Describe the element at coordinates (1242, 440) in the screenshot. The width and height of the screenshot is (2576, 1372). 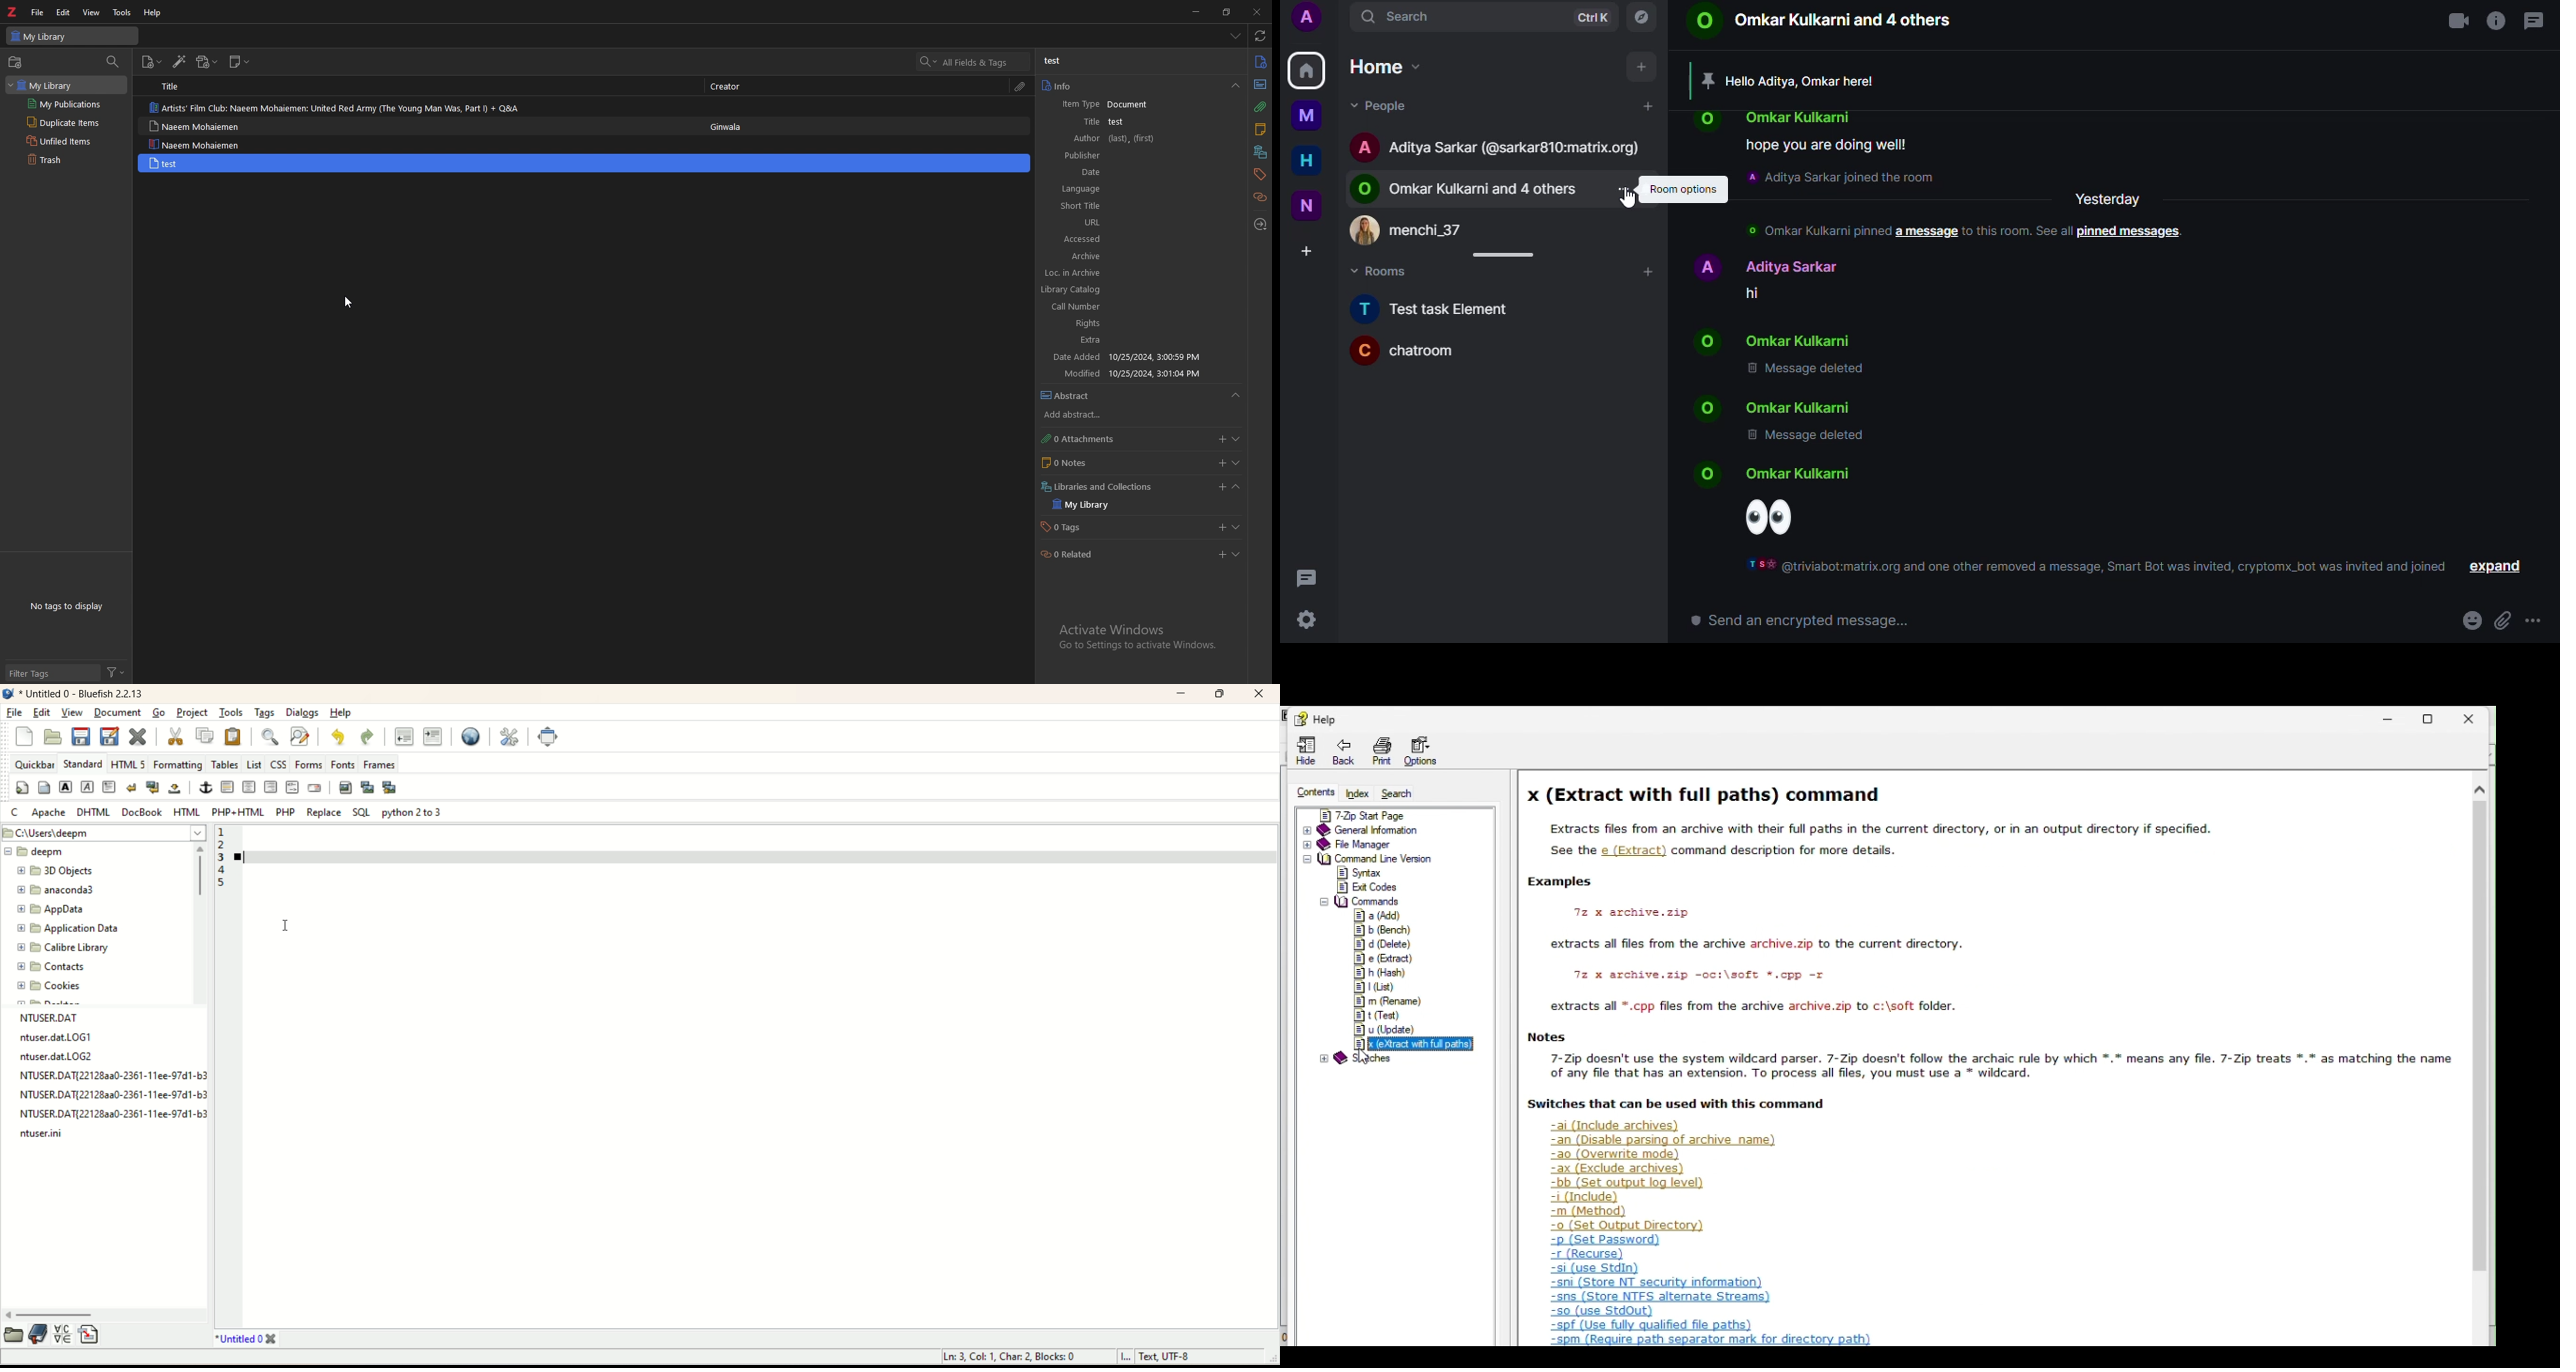
I see `expand section` at that location.